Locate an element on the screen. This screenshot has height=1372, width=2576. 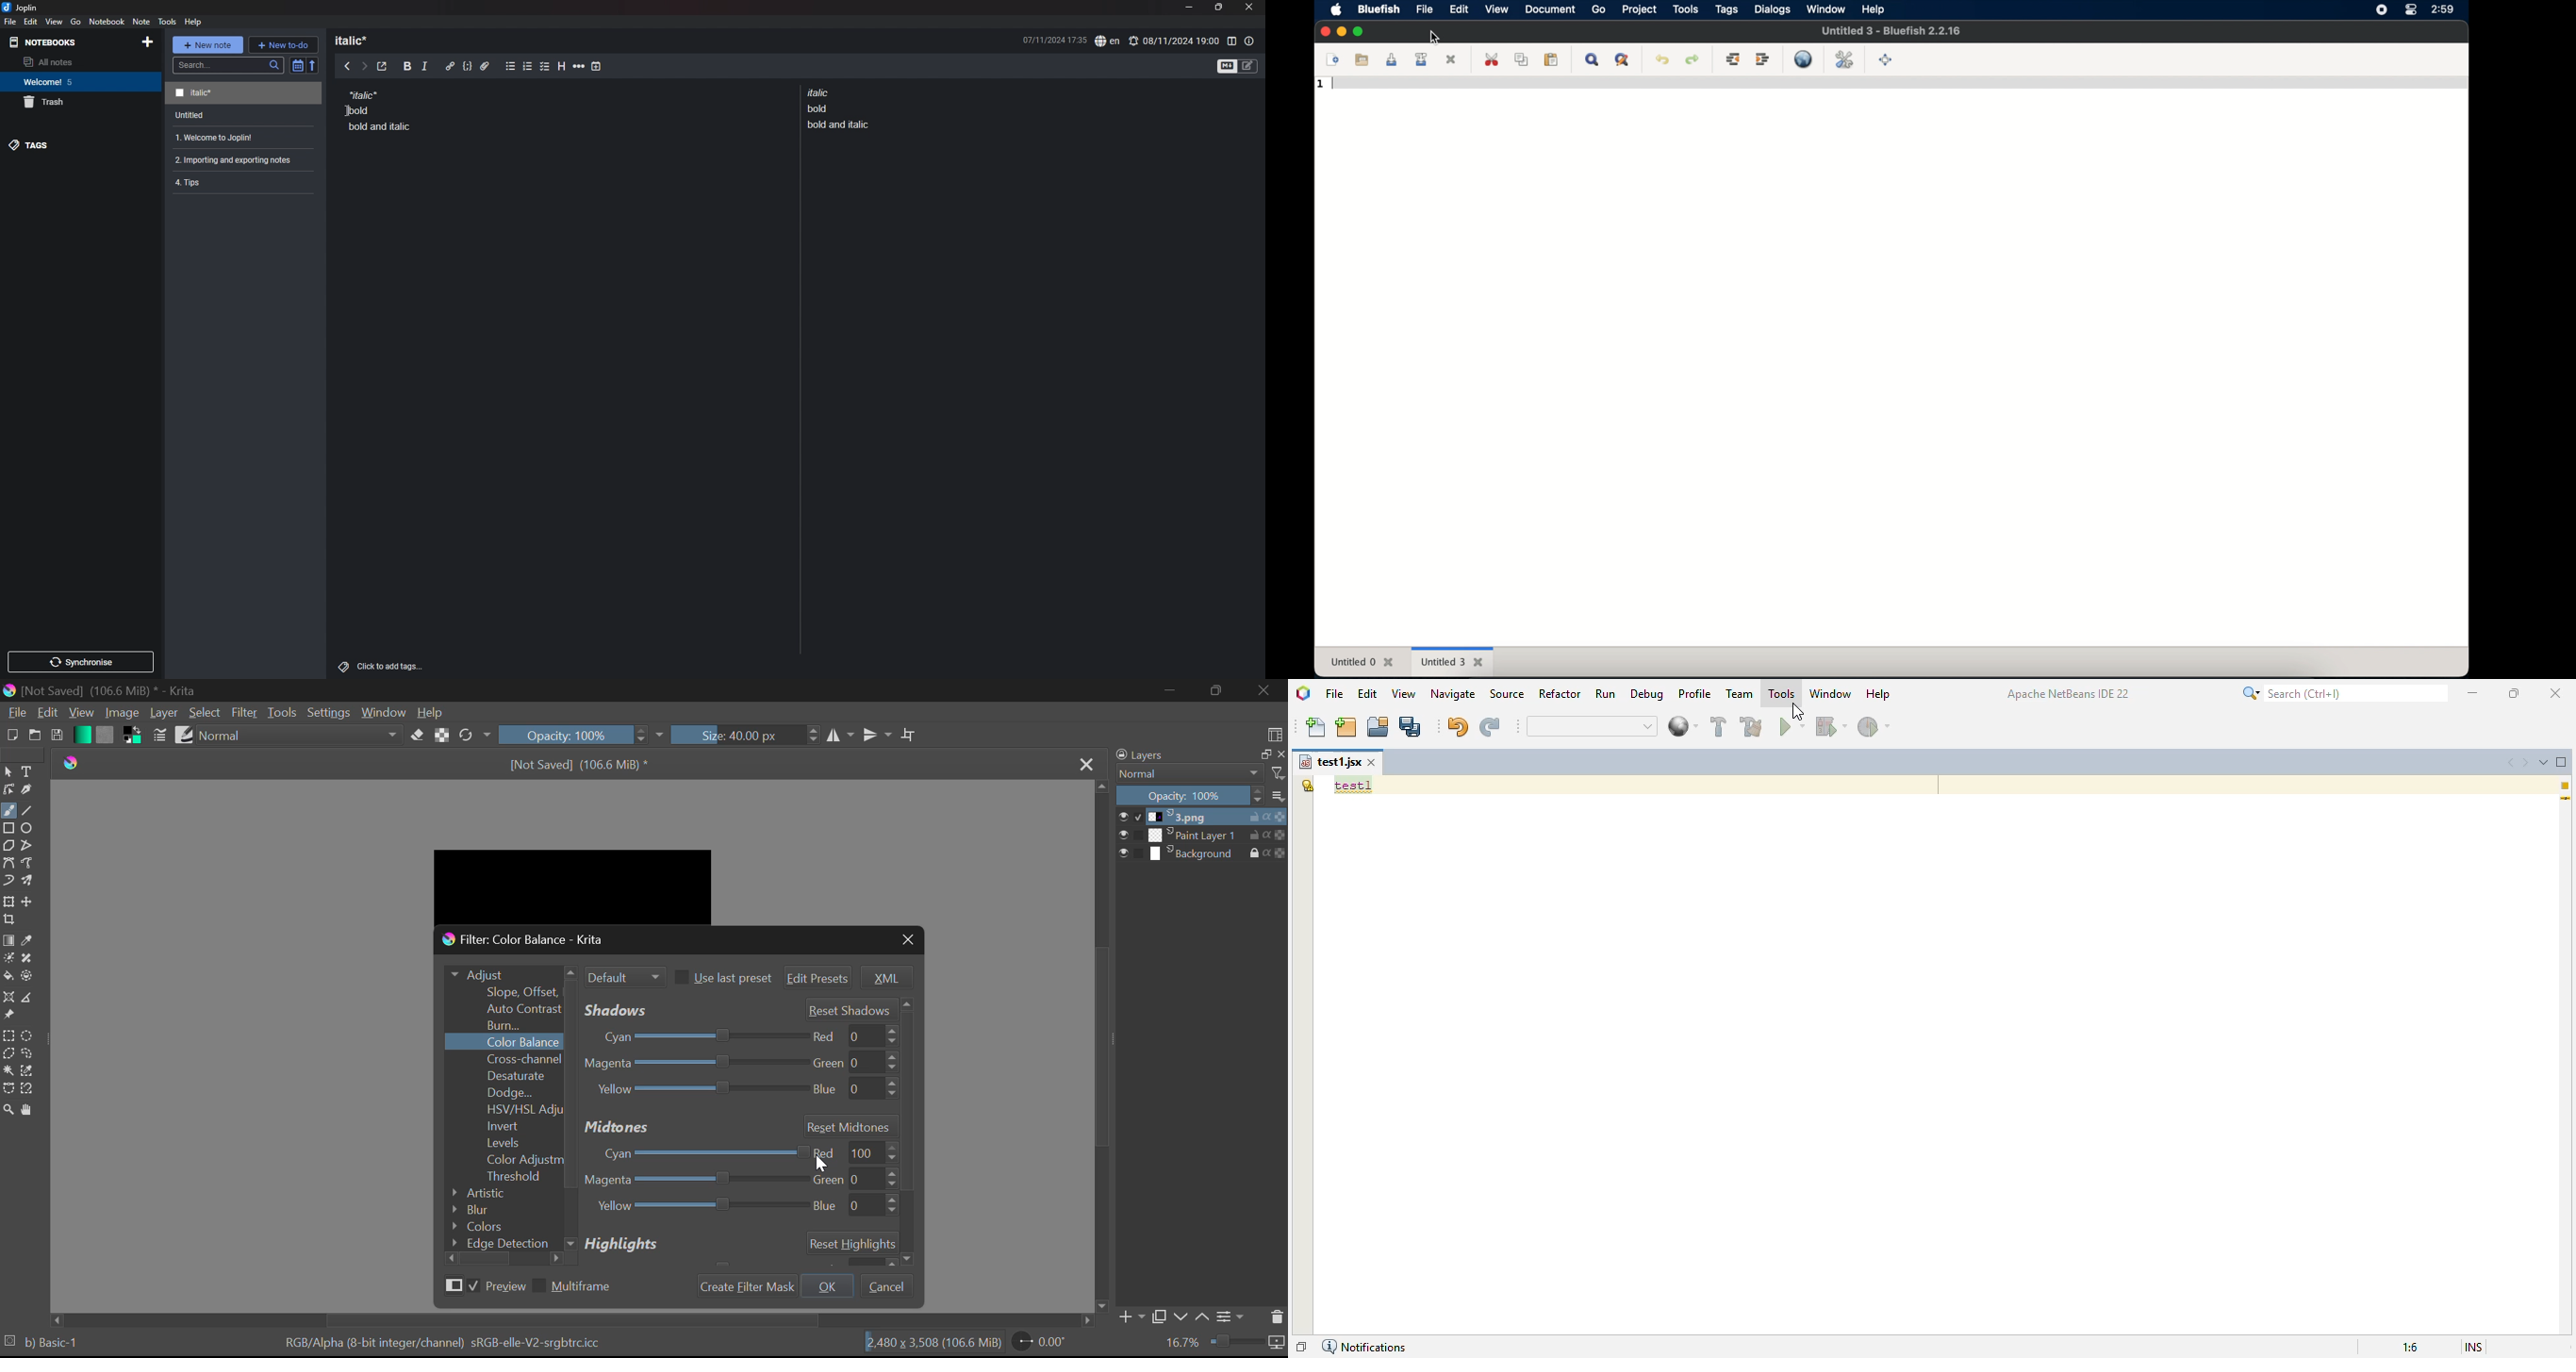
Select is located at coordinates (207, 713).